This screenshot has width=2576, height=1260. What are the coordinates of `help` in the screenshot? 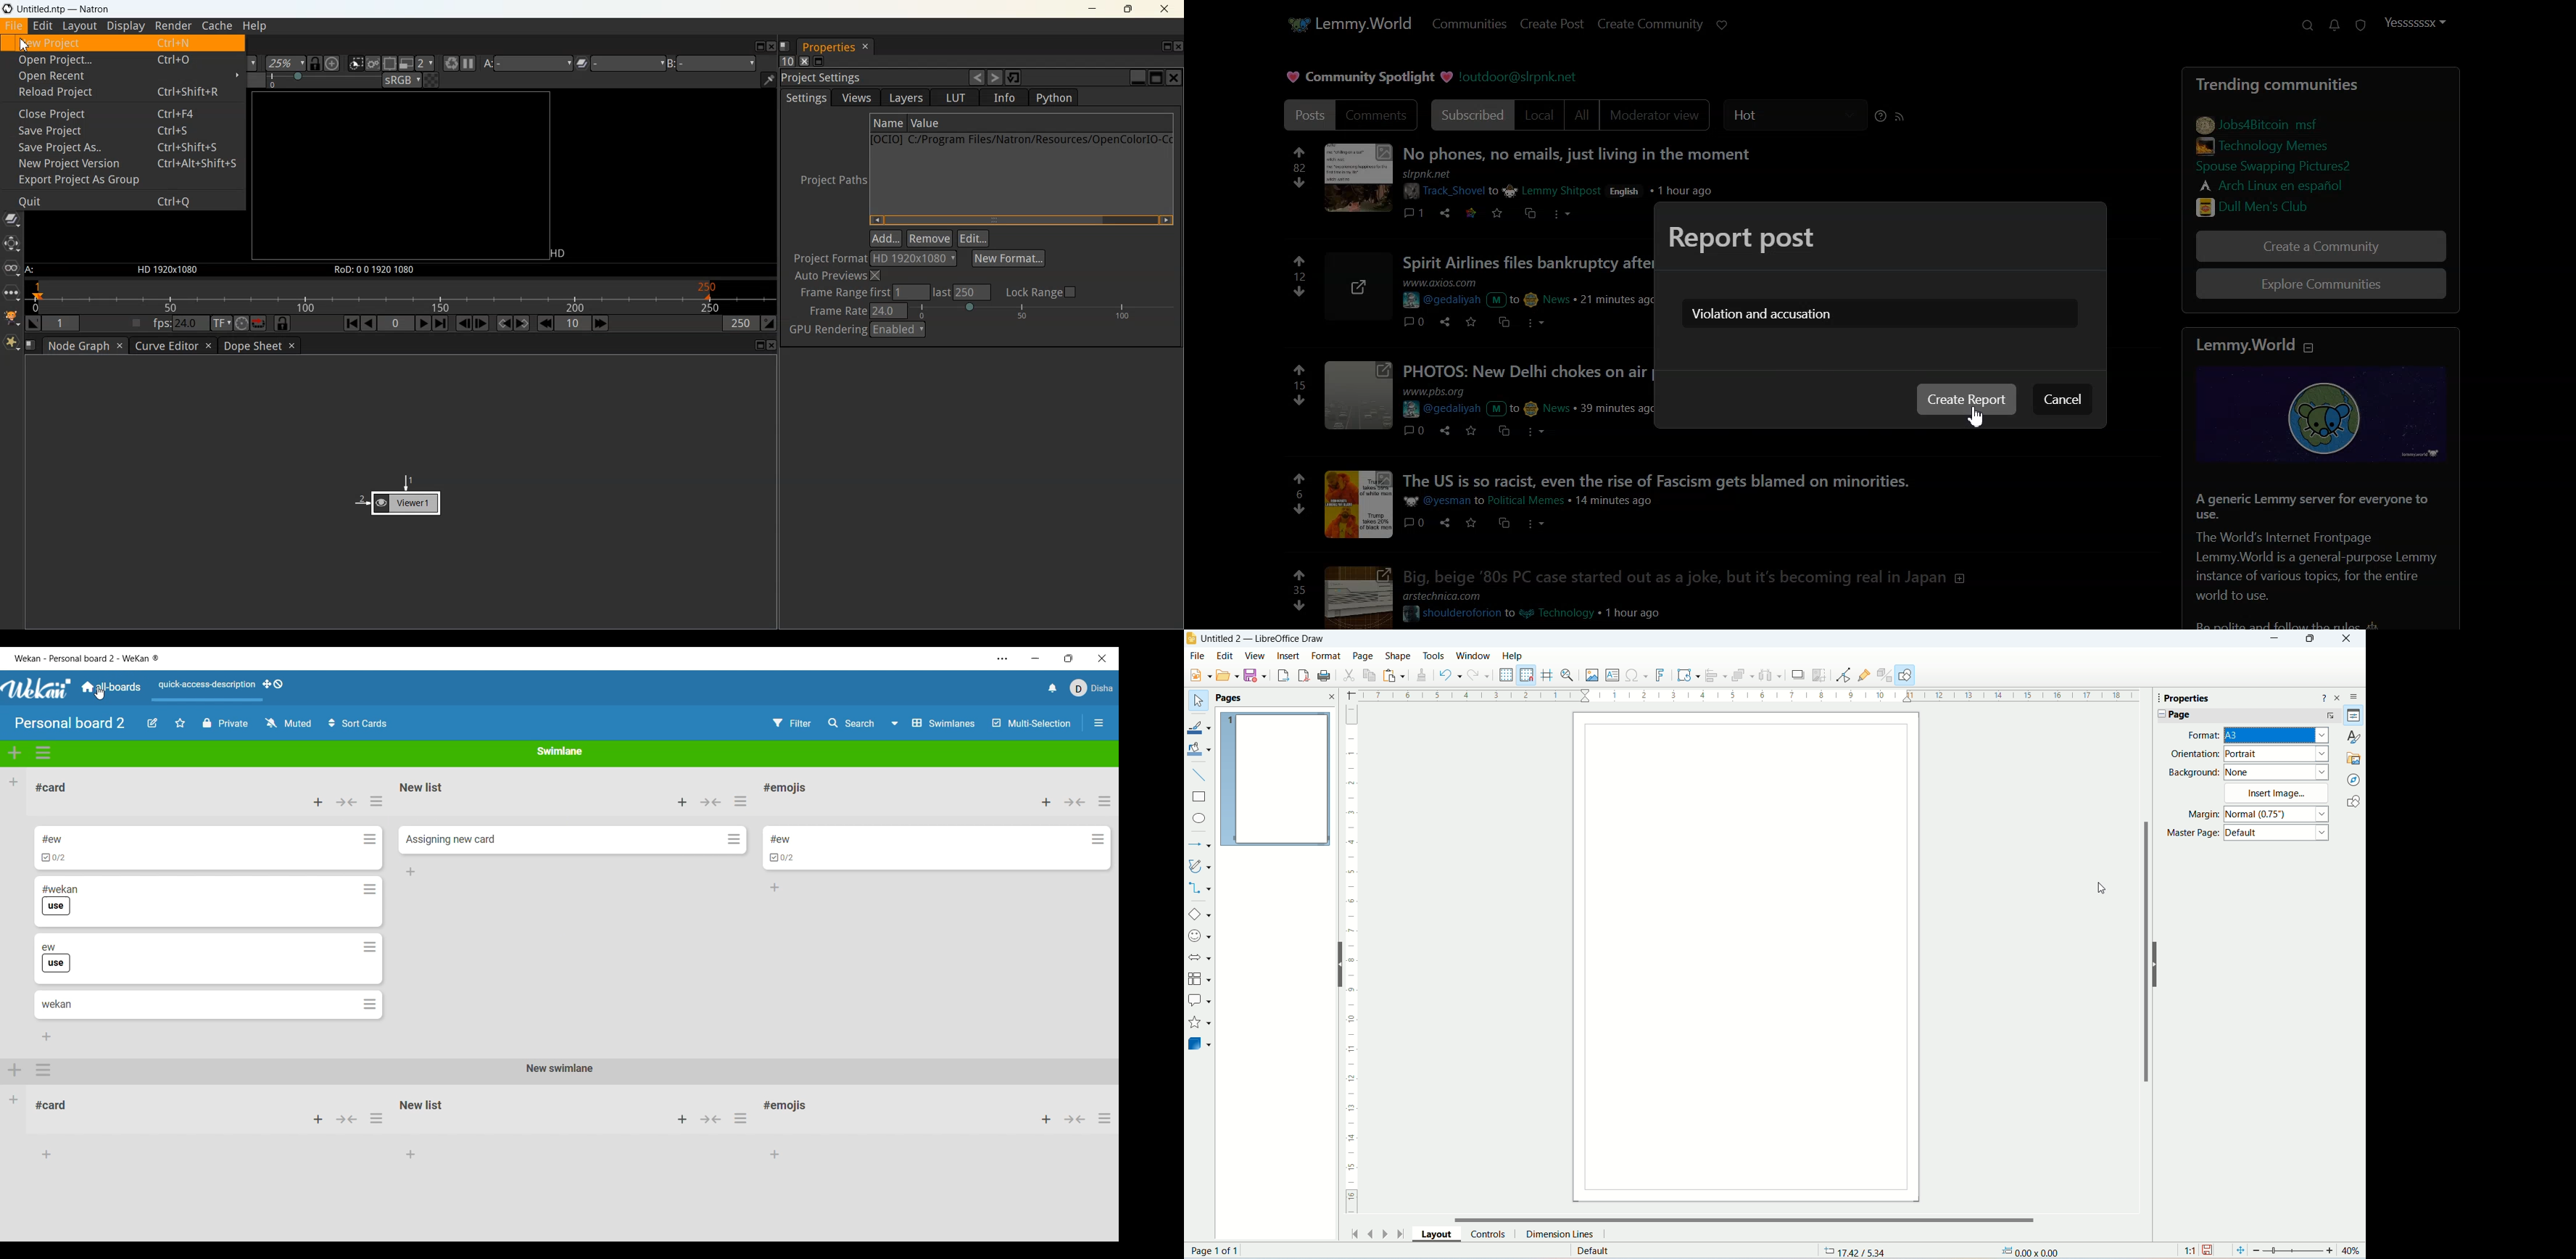 It's located at (1514, 656).